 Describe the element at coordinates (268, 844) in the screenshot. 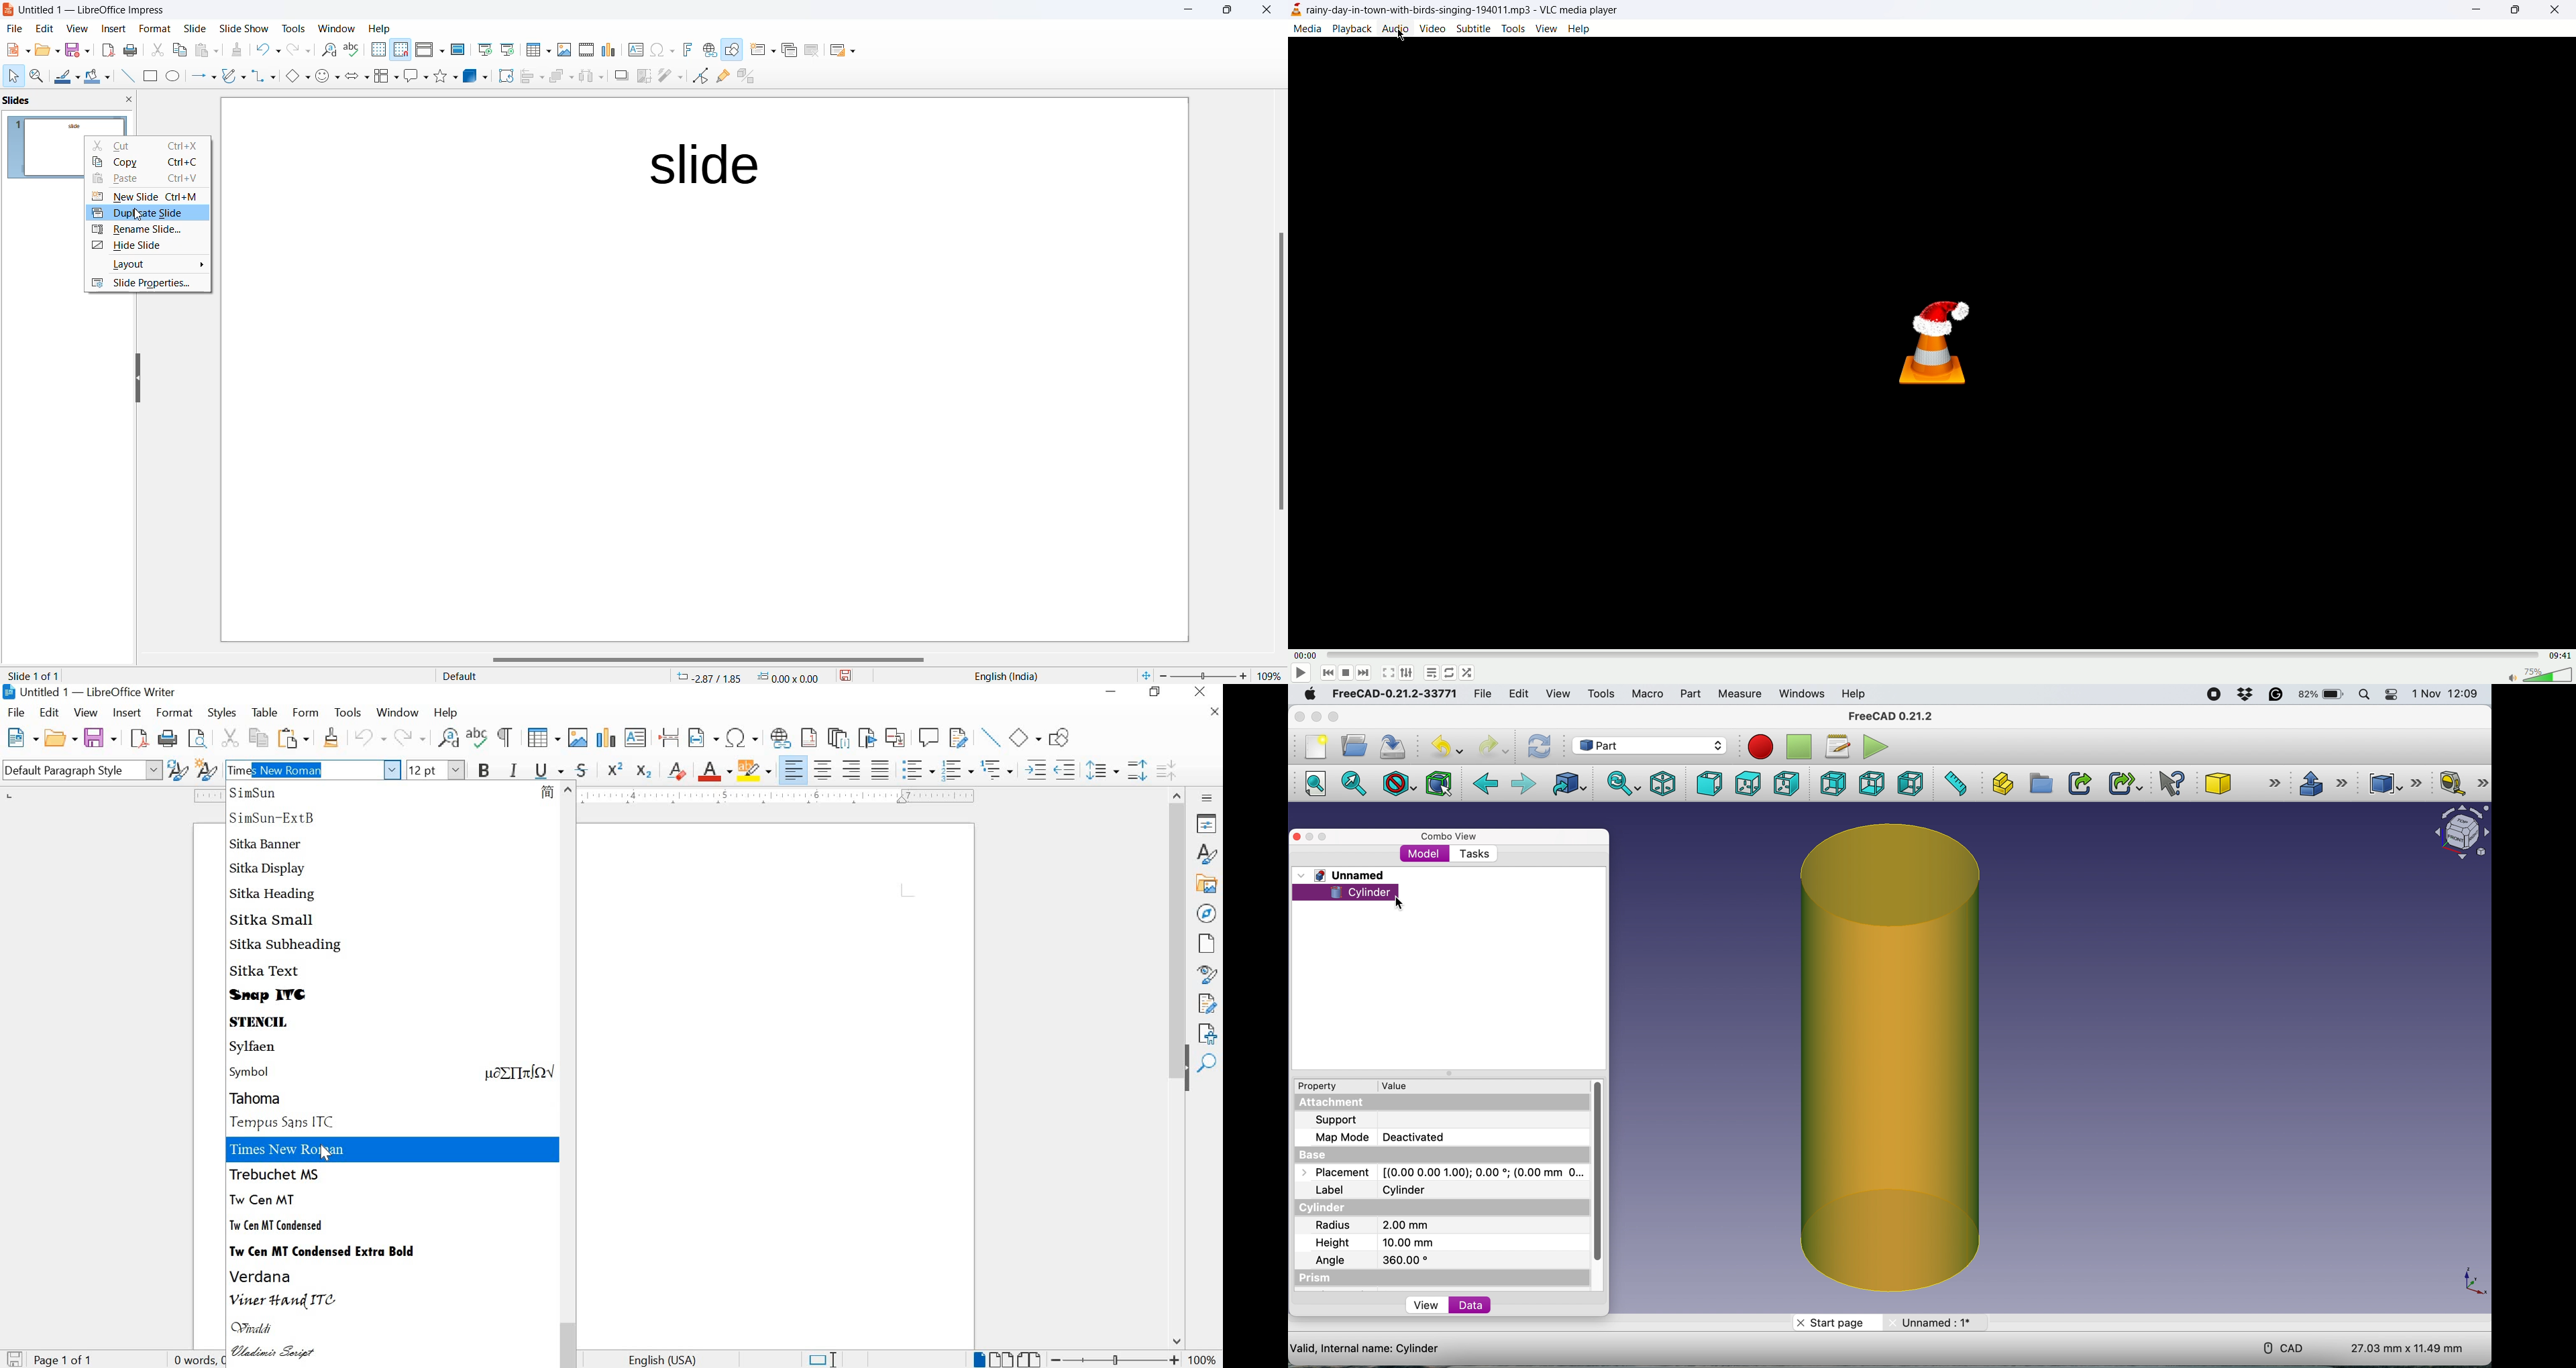

I see `SITKA BANNER` at that location.